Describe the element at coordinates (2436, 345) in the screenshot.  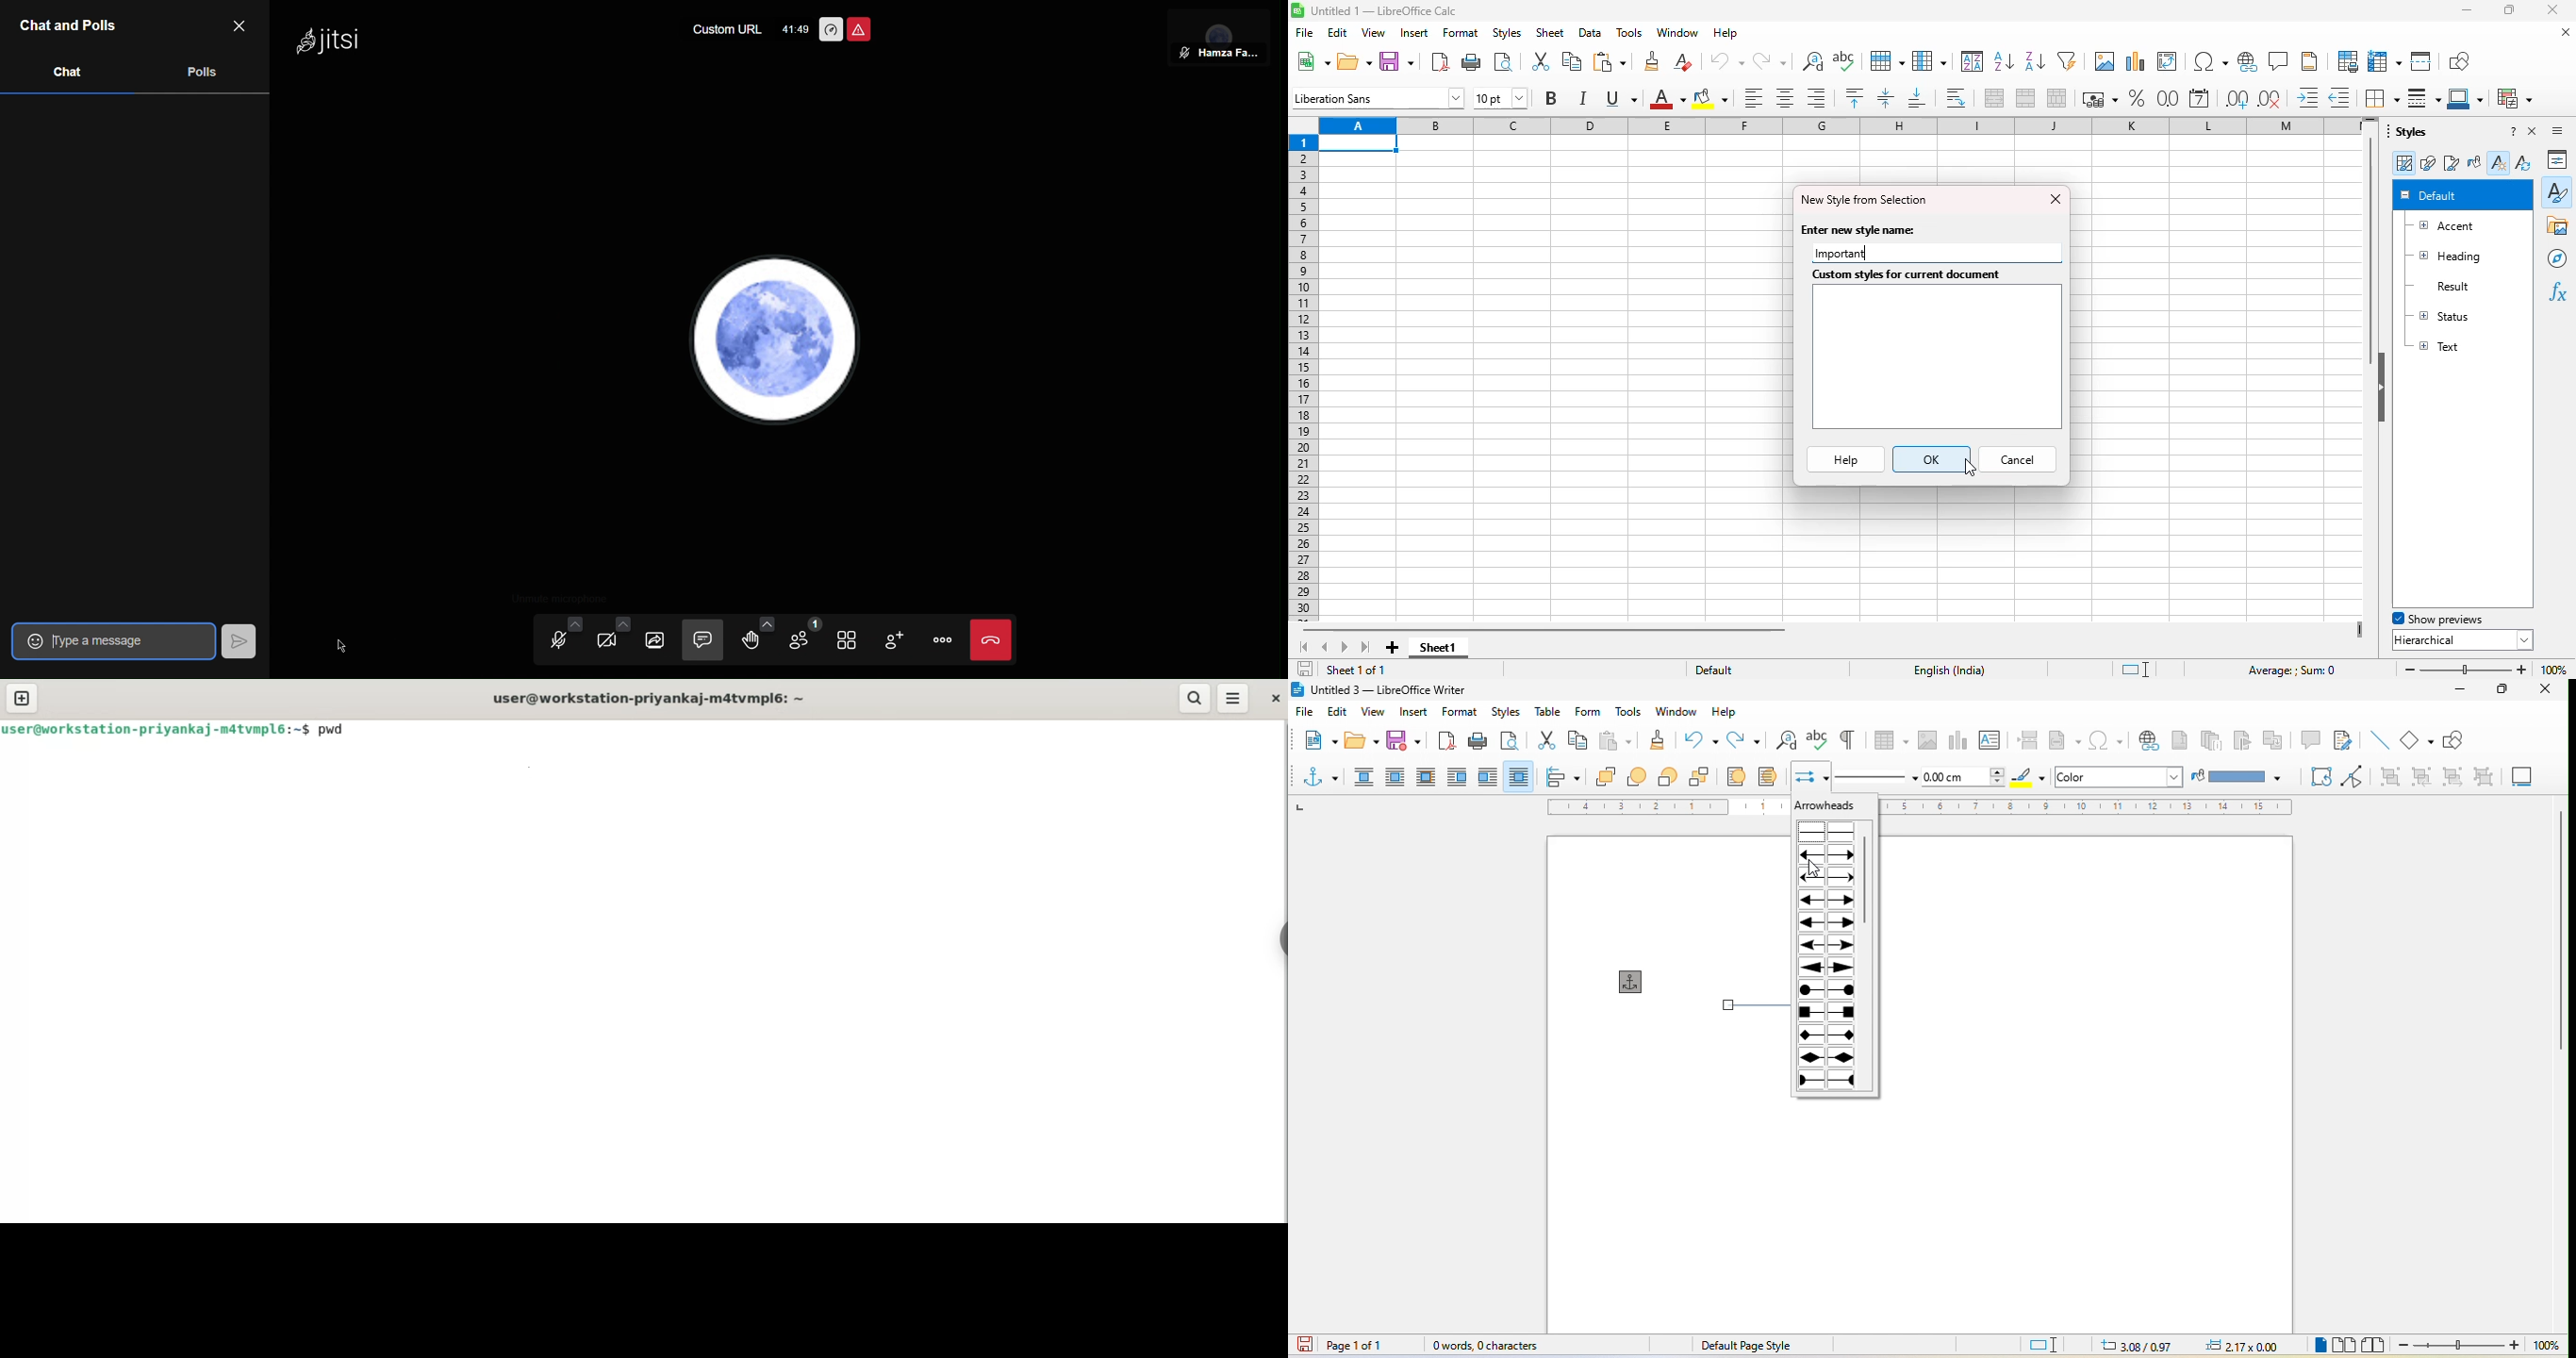
I see `text` at that location.